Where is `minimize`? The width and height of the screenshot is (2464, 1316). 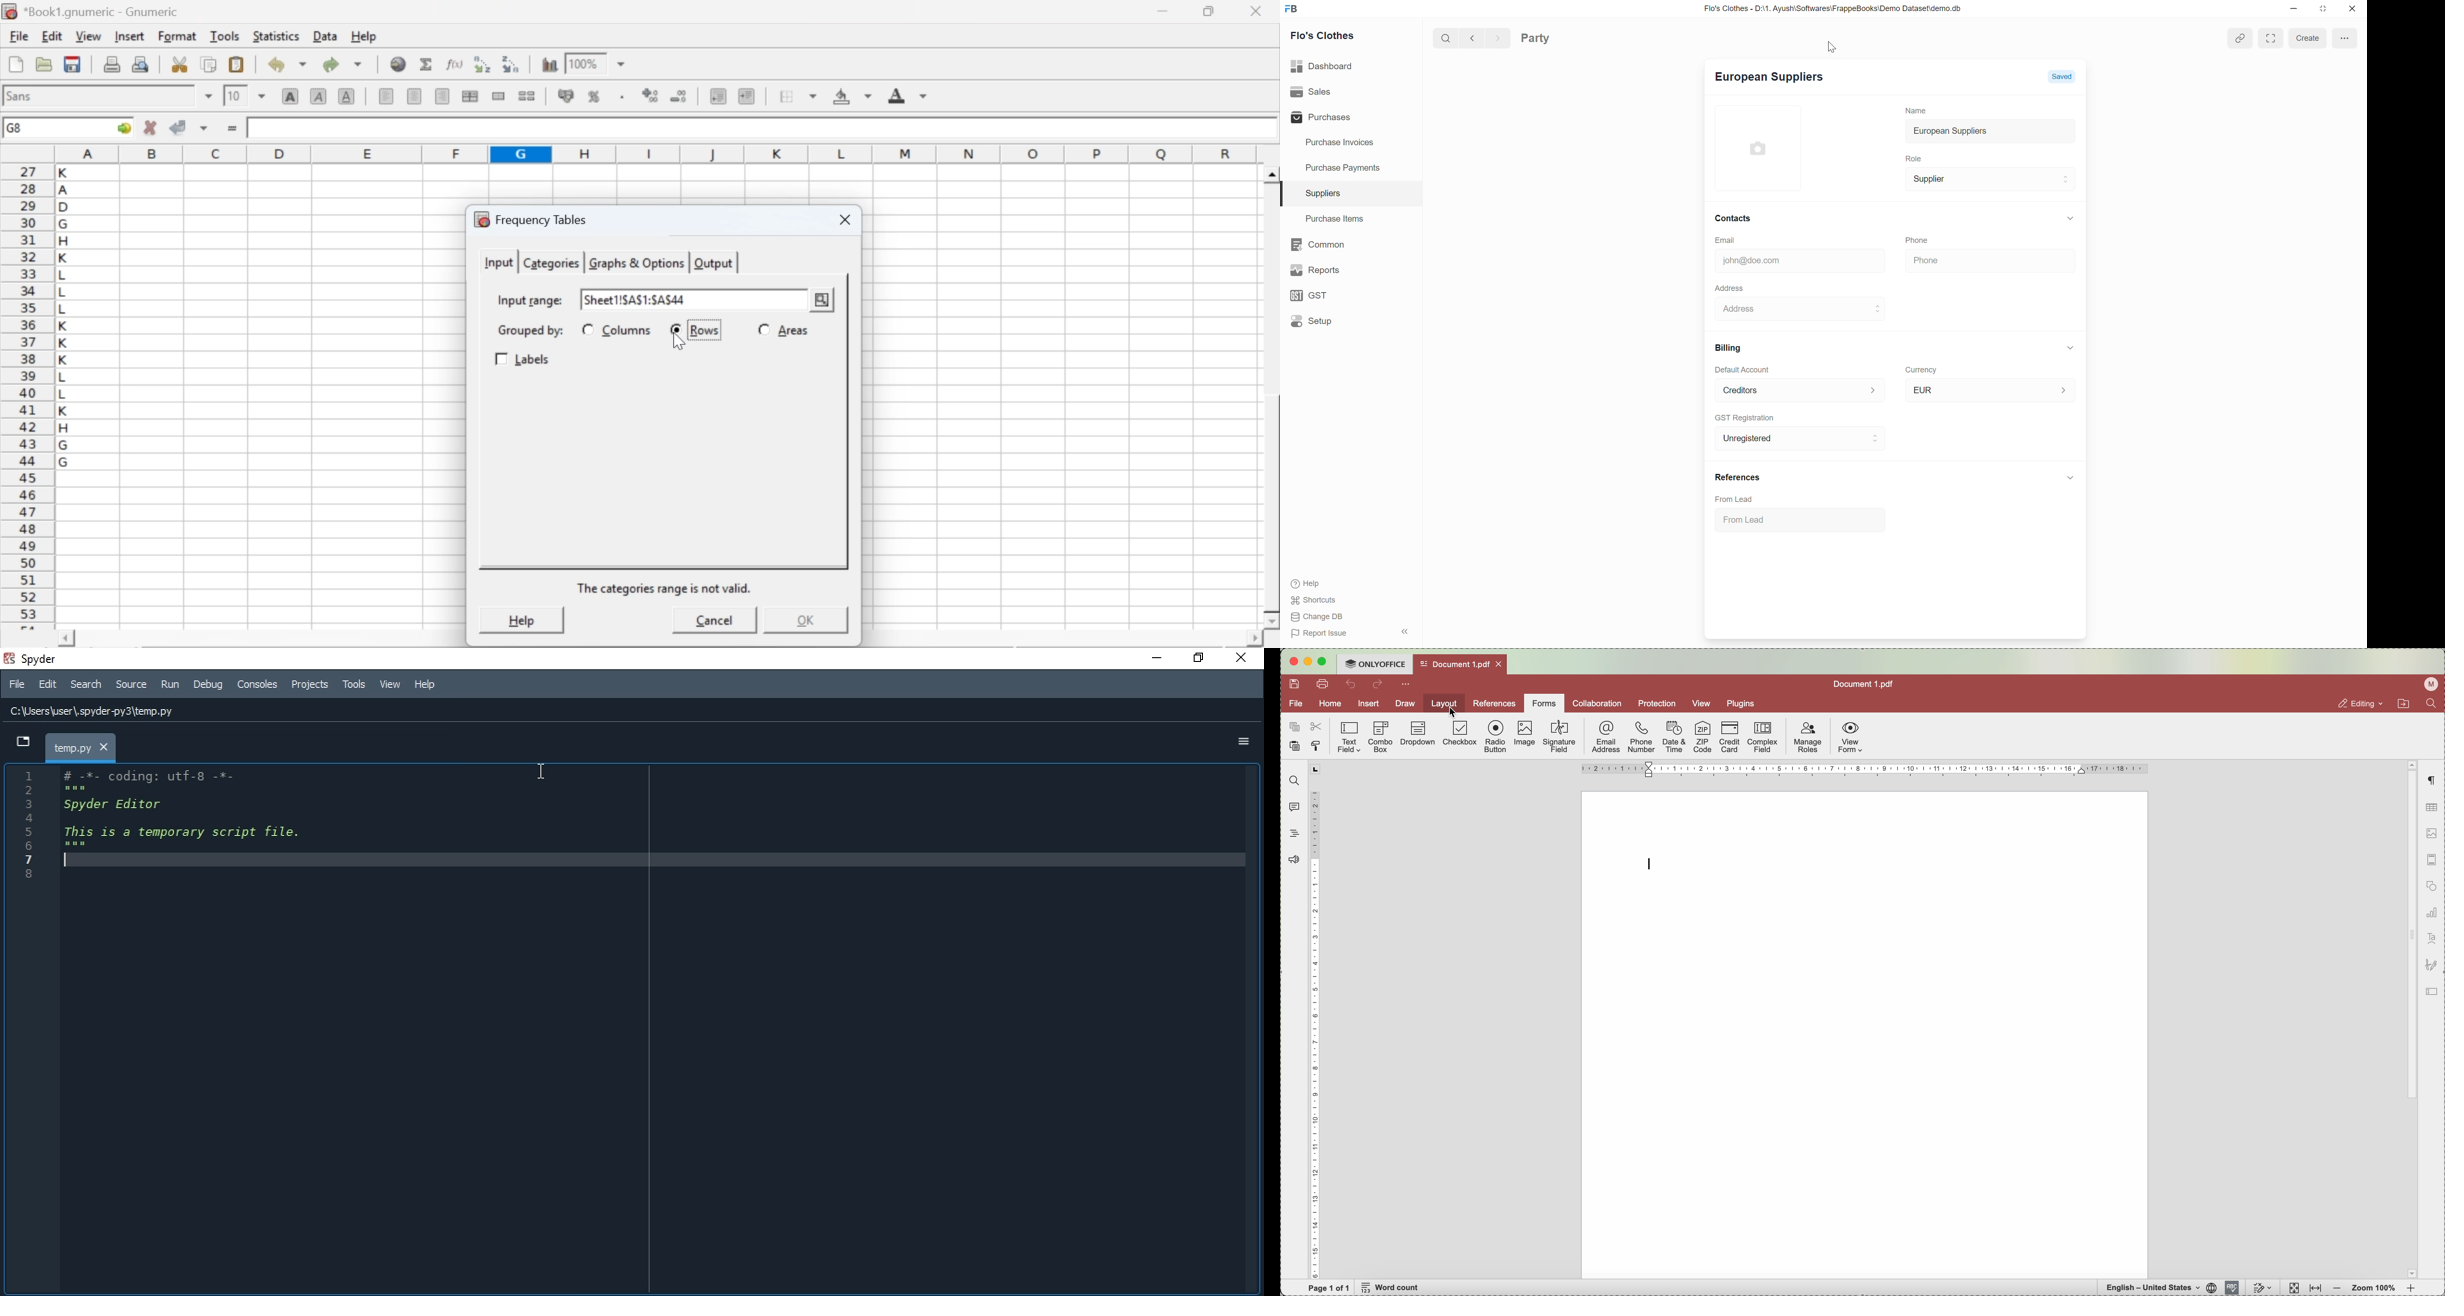
minimize is located at coordinates (1308, 662).